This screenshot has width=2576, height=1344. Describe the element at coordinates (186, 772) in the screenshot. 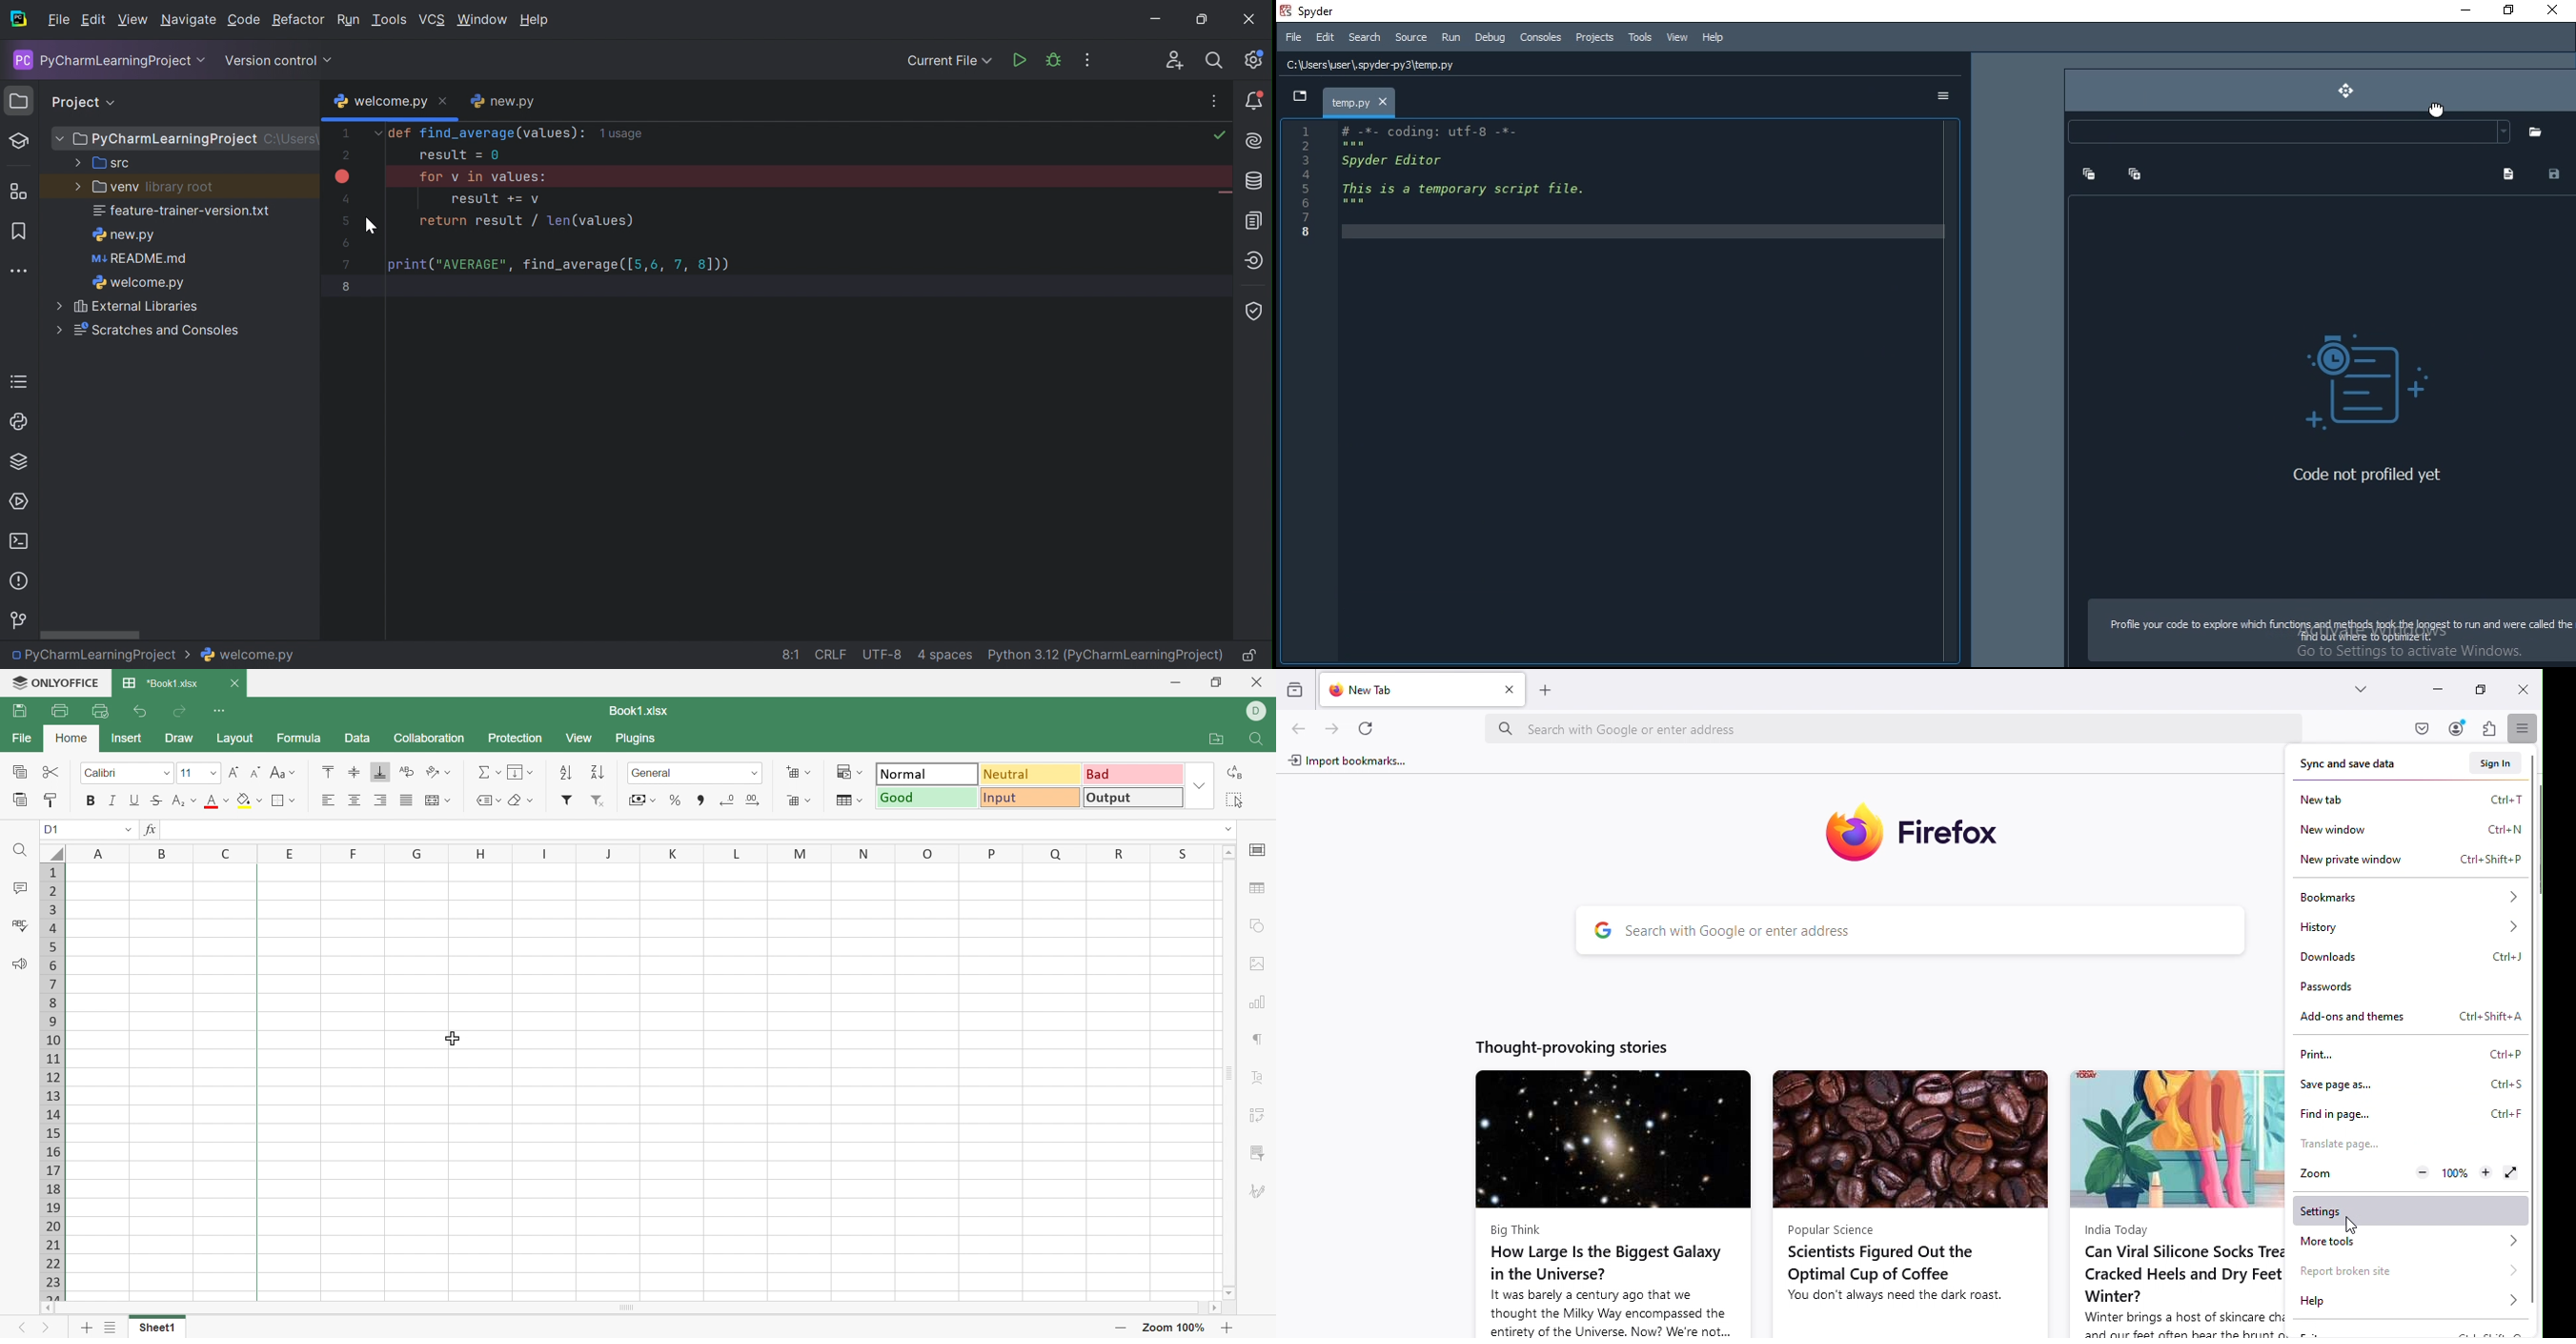

I see `11` at that location.